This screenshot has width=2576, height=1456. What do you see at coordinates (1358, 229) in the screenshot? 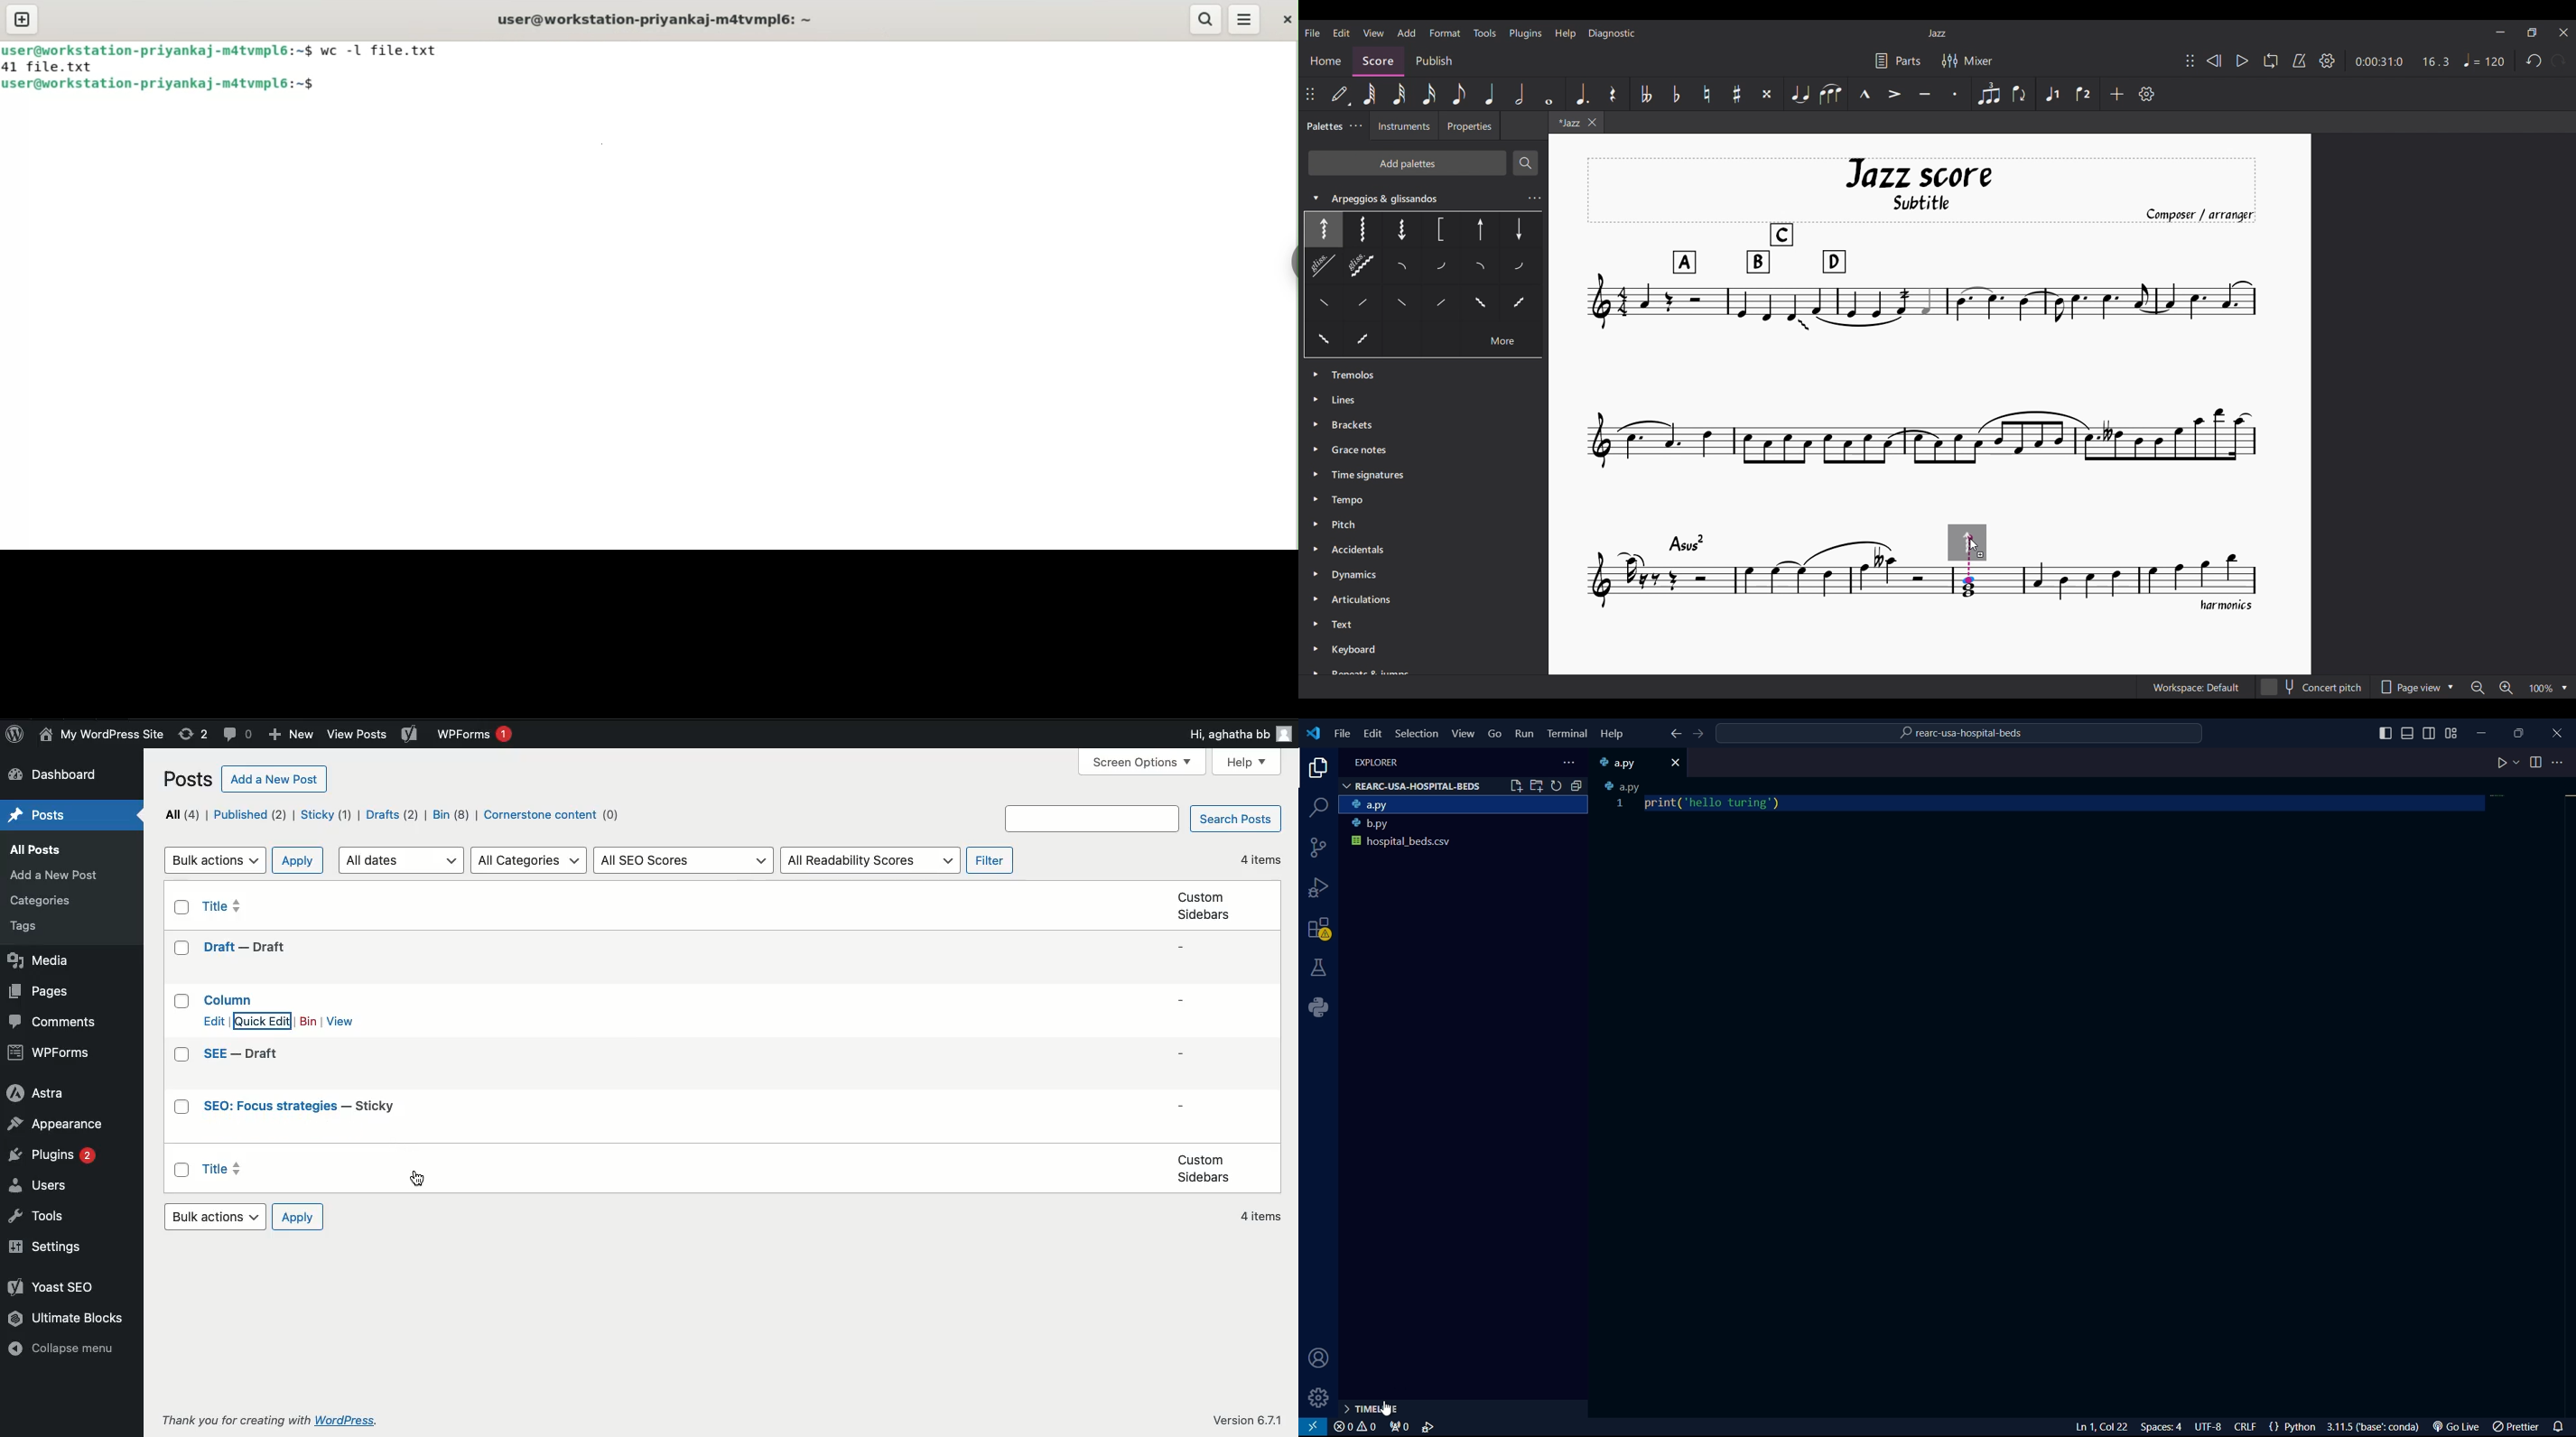
I see `` at bounding box center [1358, 229].